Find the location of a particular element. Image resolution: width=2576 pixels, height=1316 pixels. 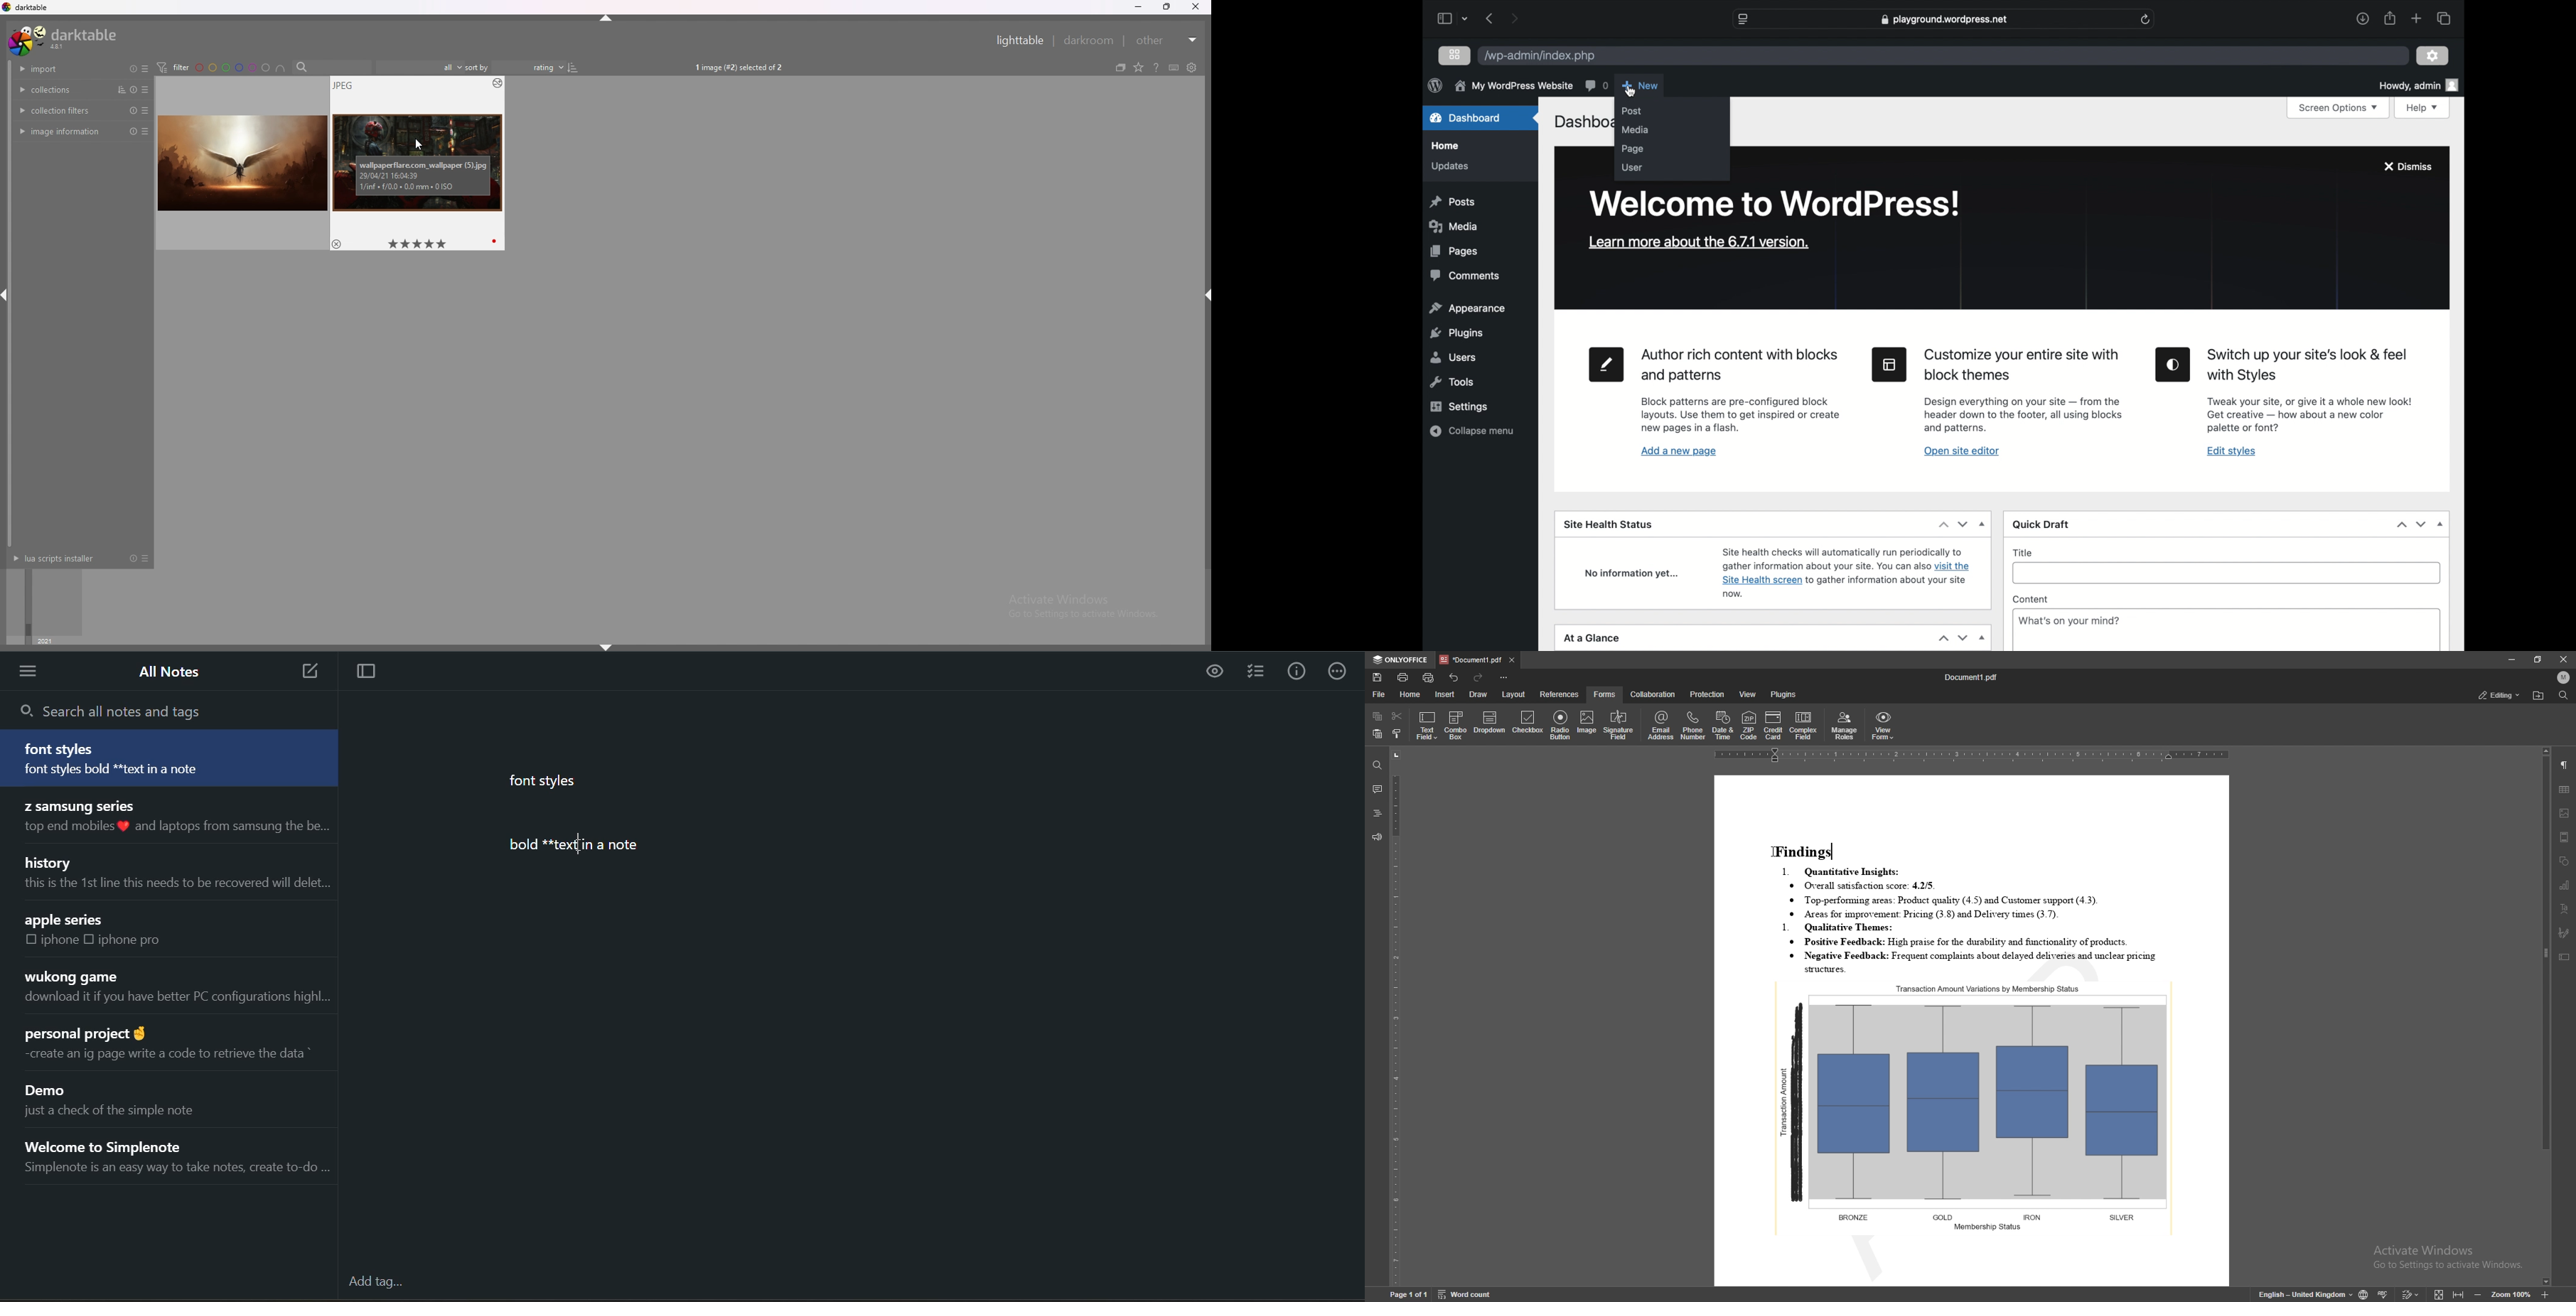

bold *textlin a note is located at coordinates (576, 844).